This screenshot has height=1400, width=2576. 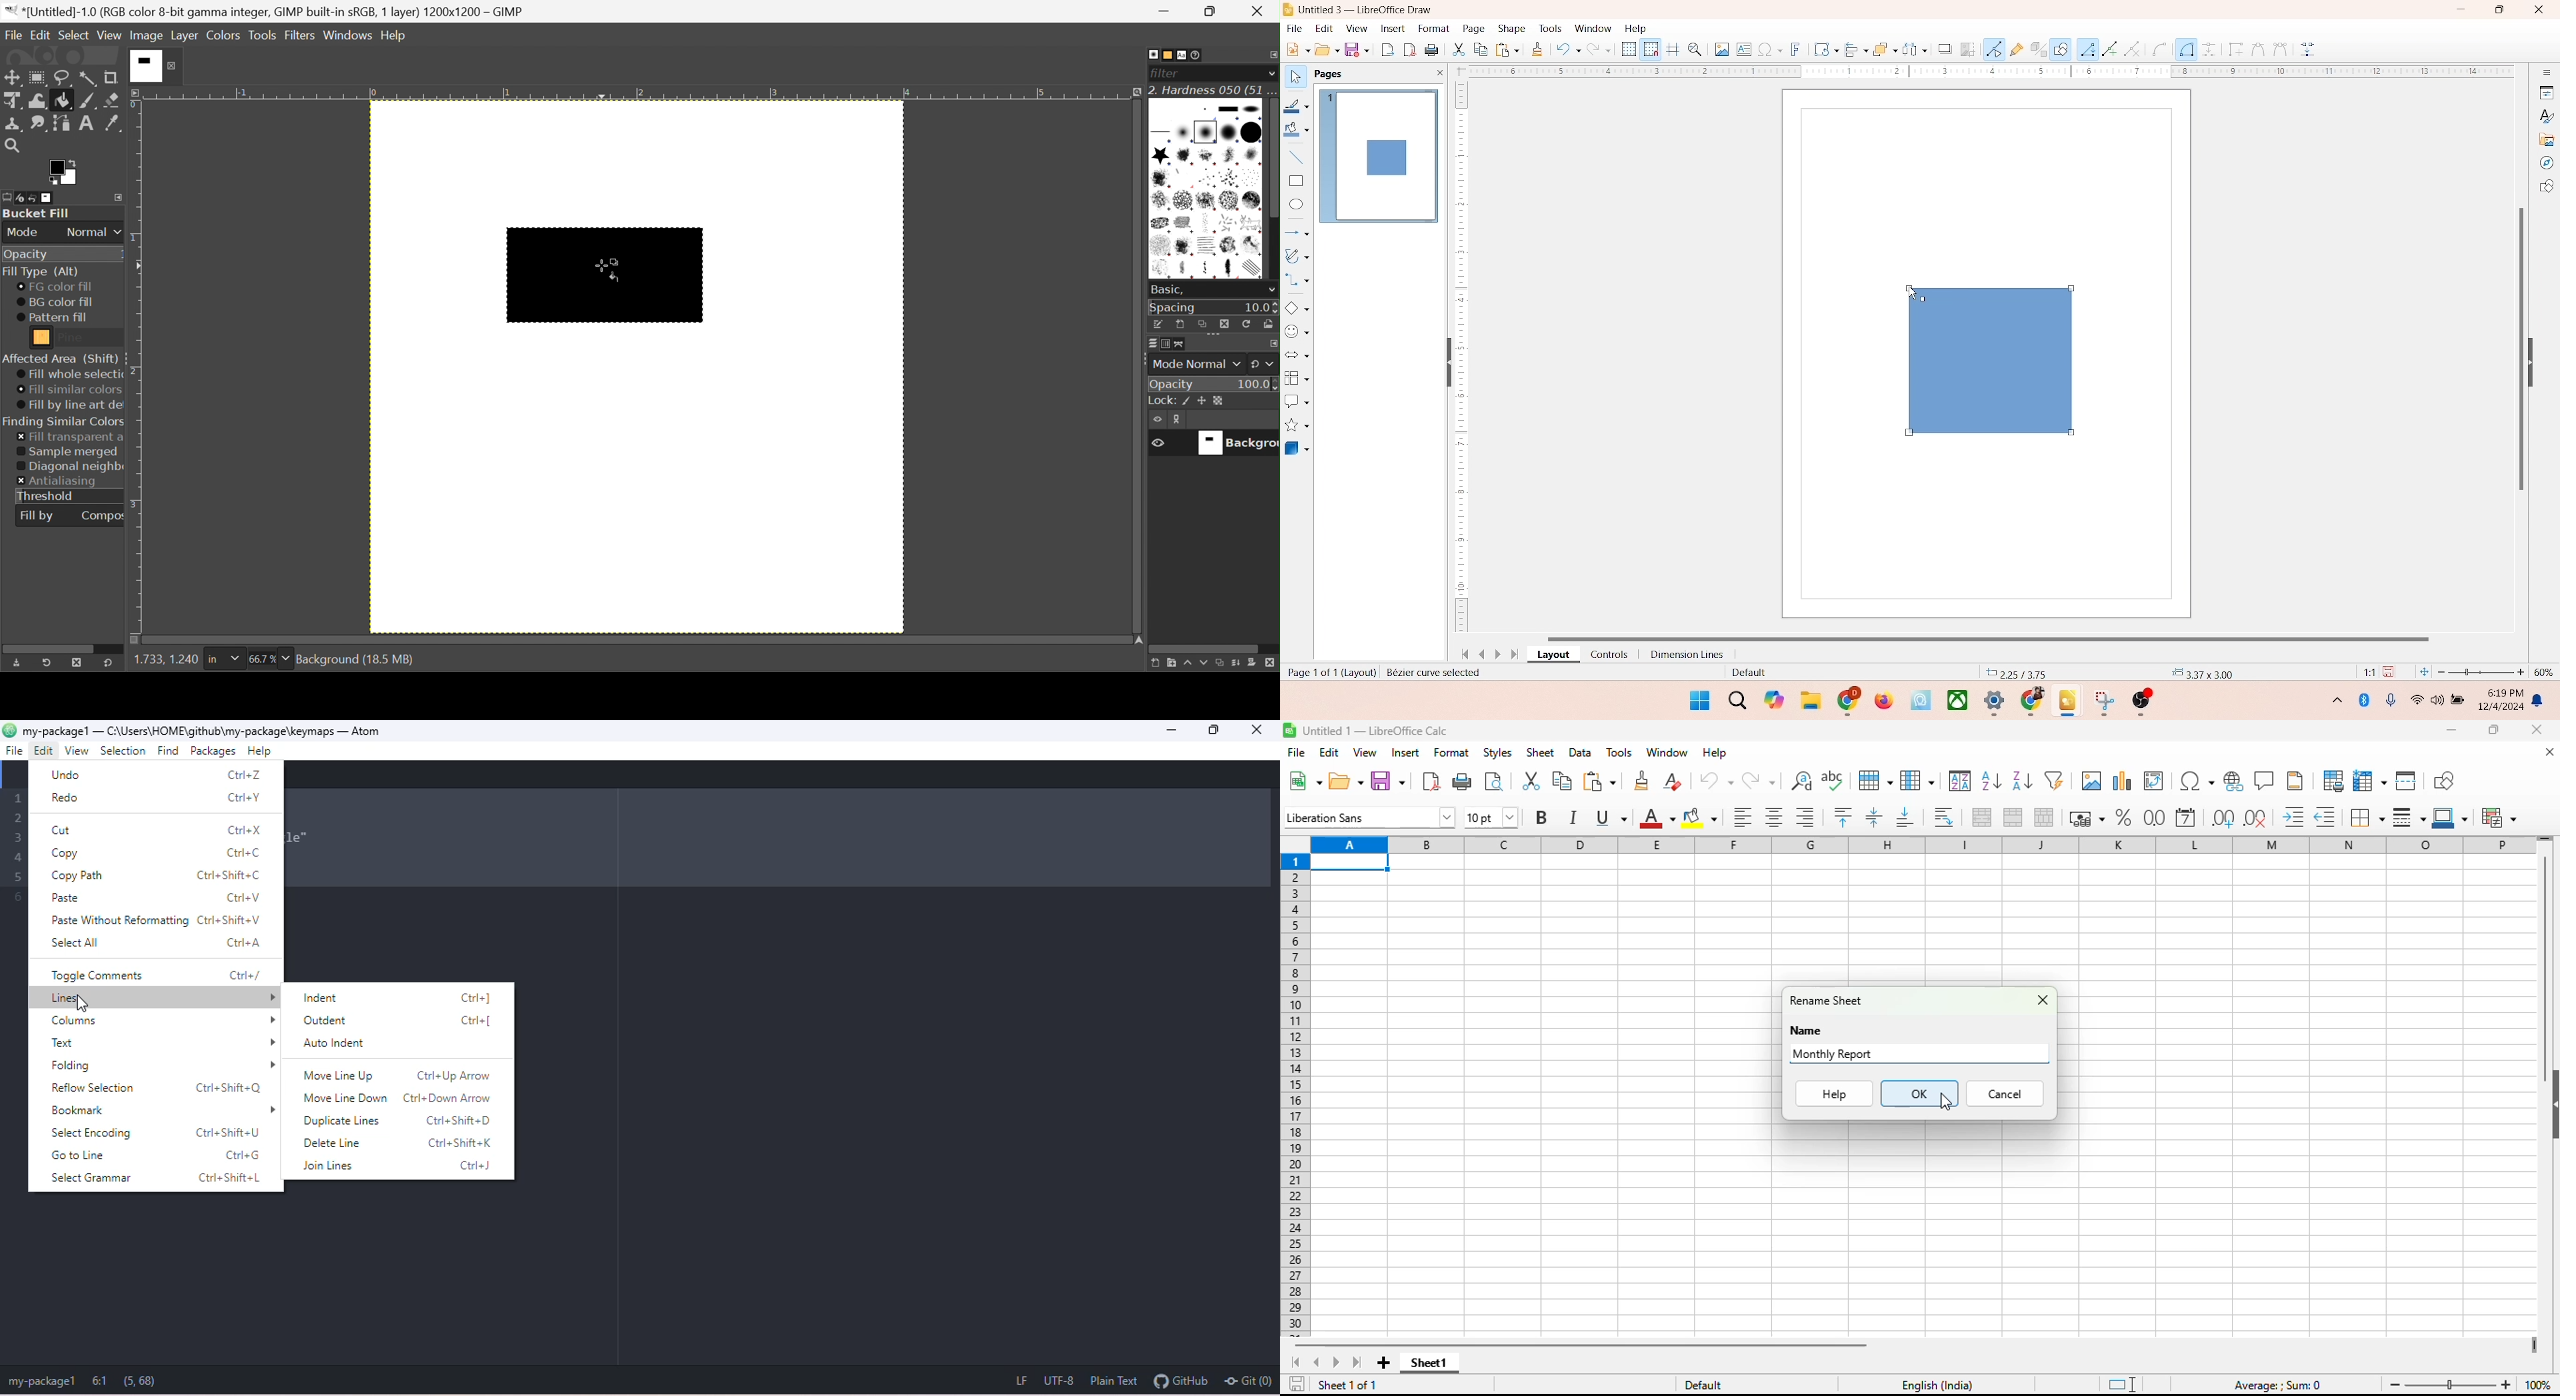 I want to click on git (0), so click(x=1250, y=1383).